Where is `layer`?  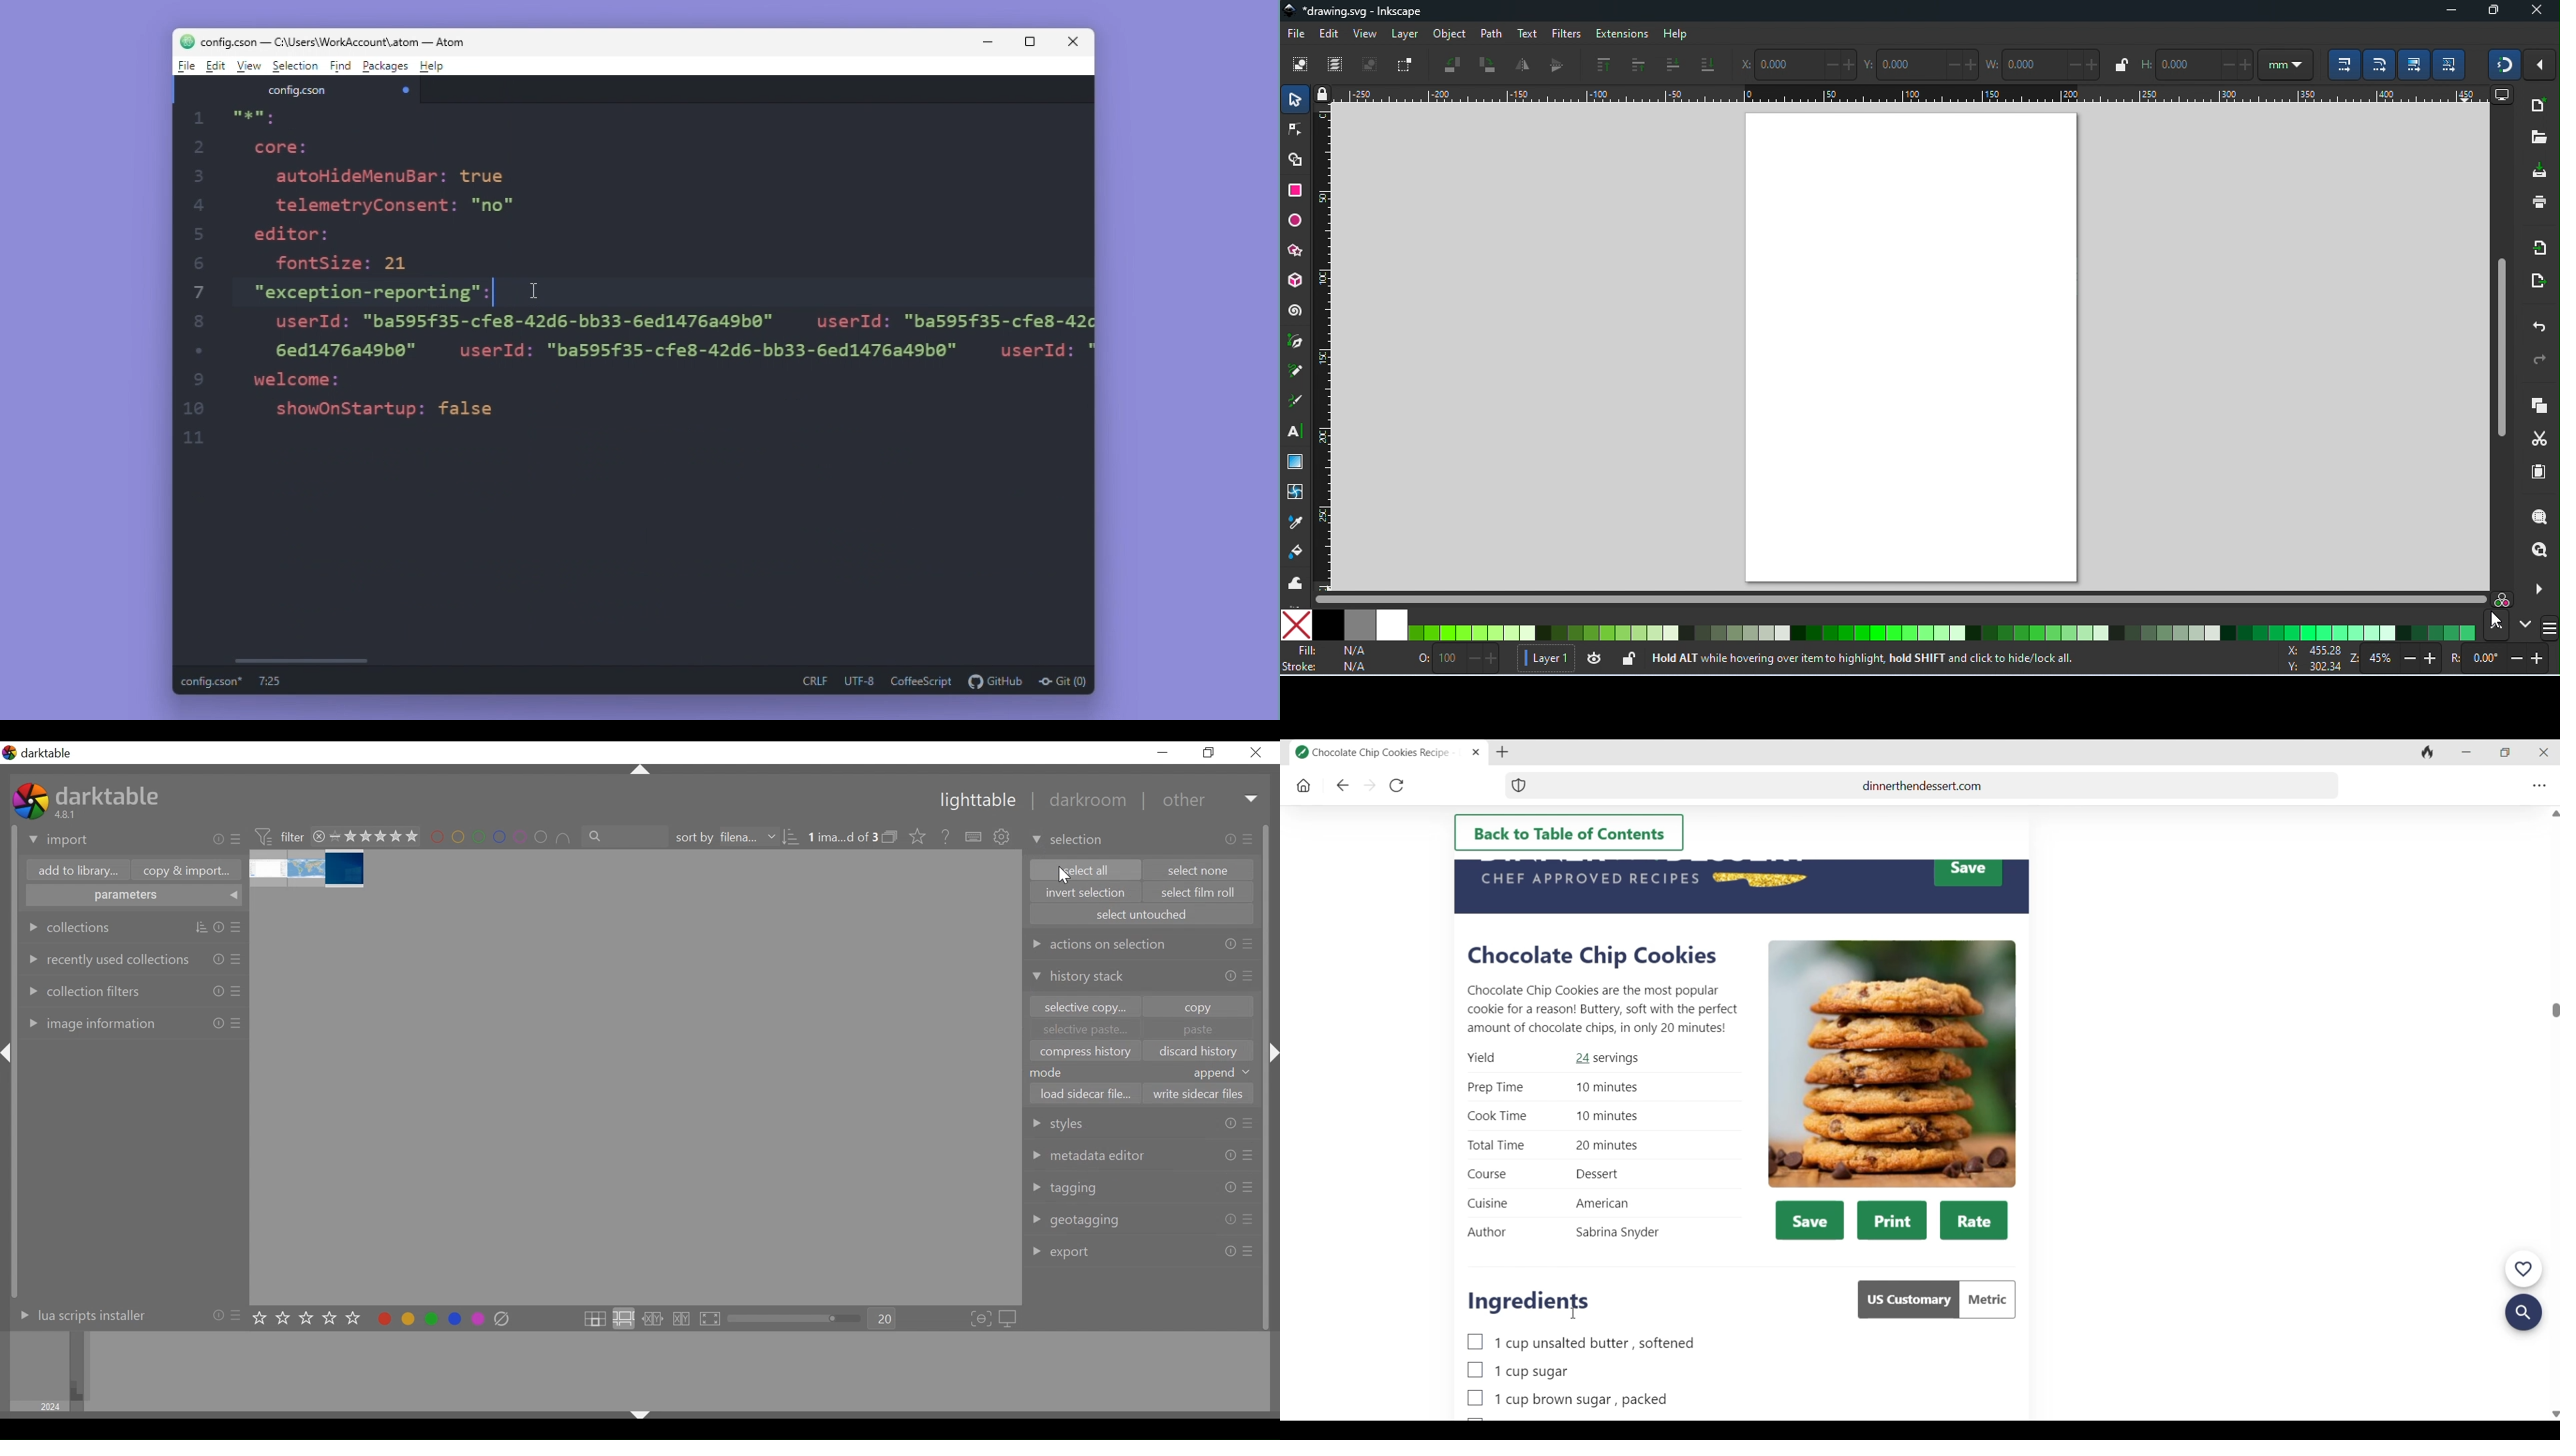
layer is located at coordinates (1403, 35).